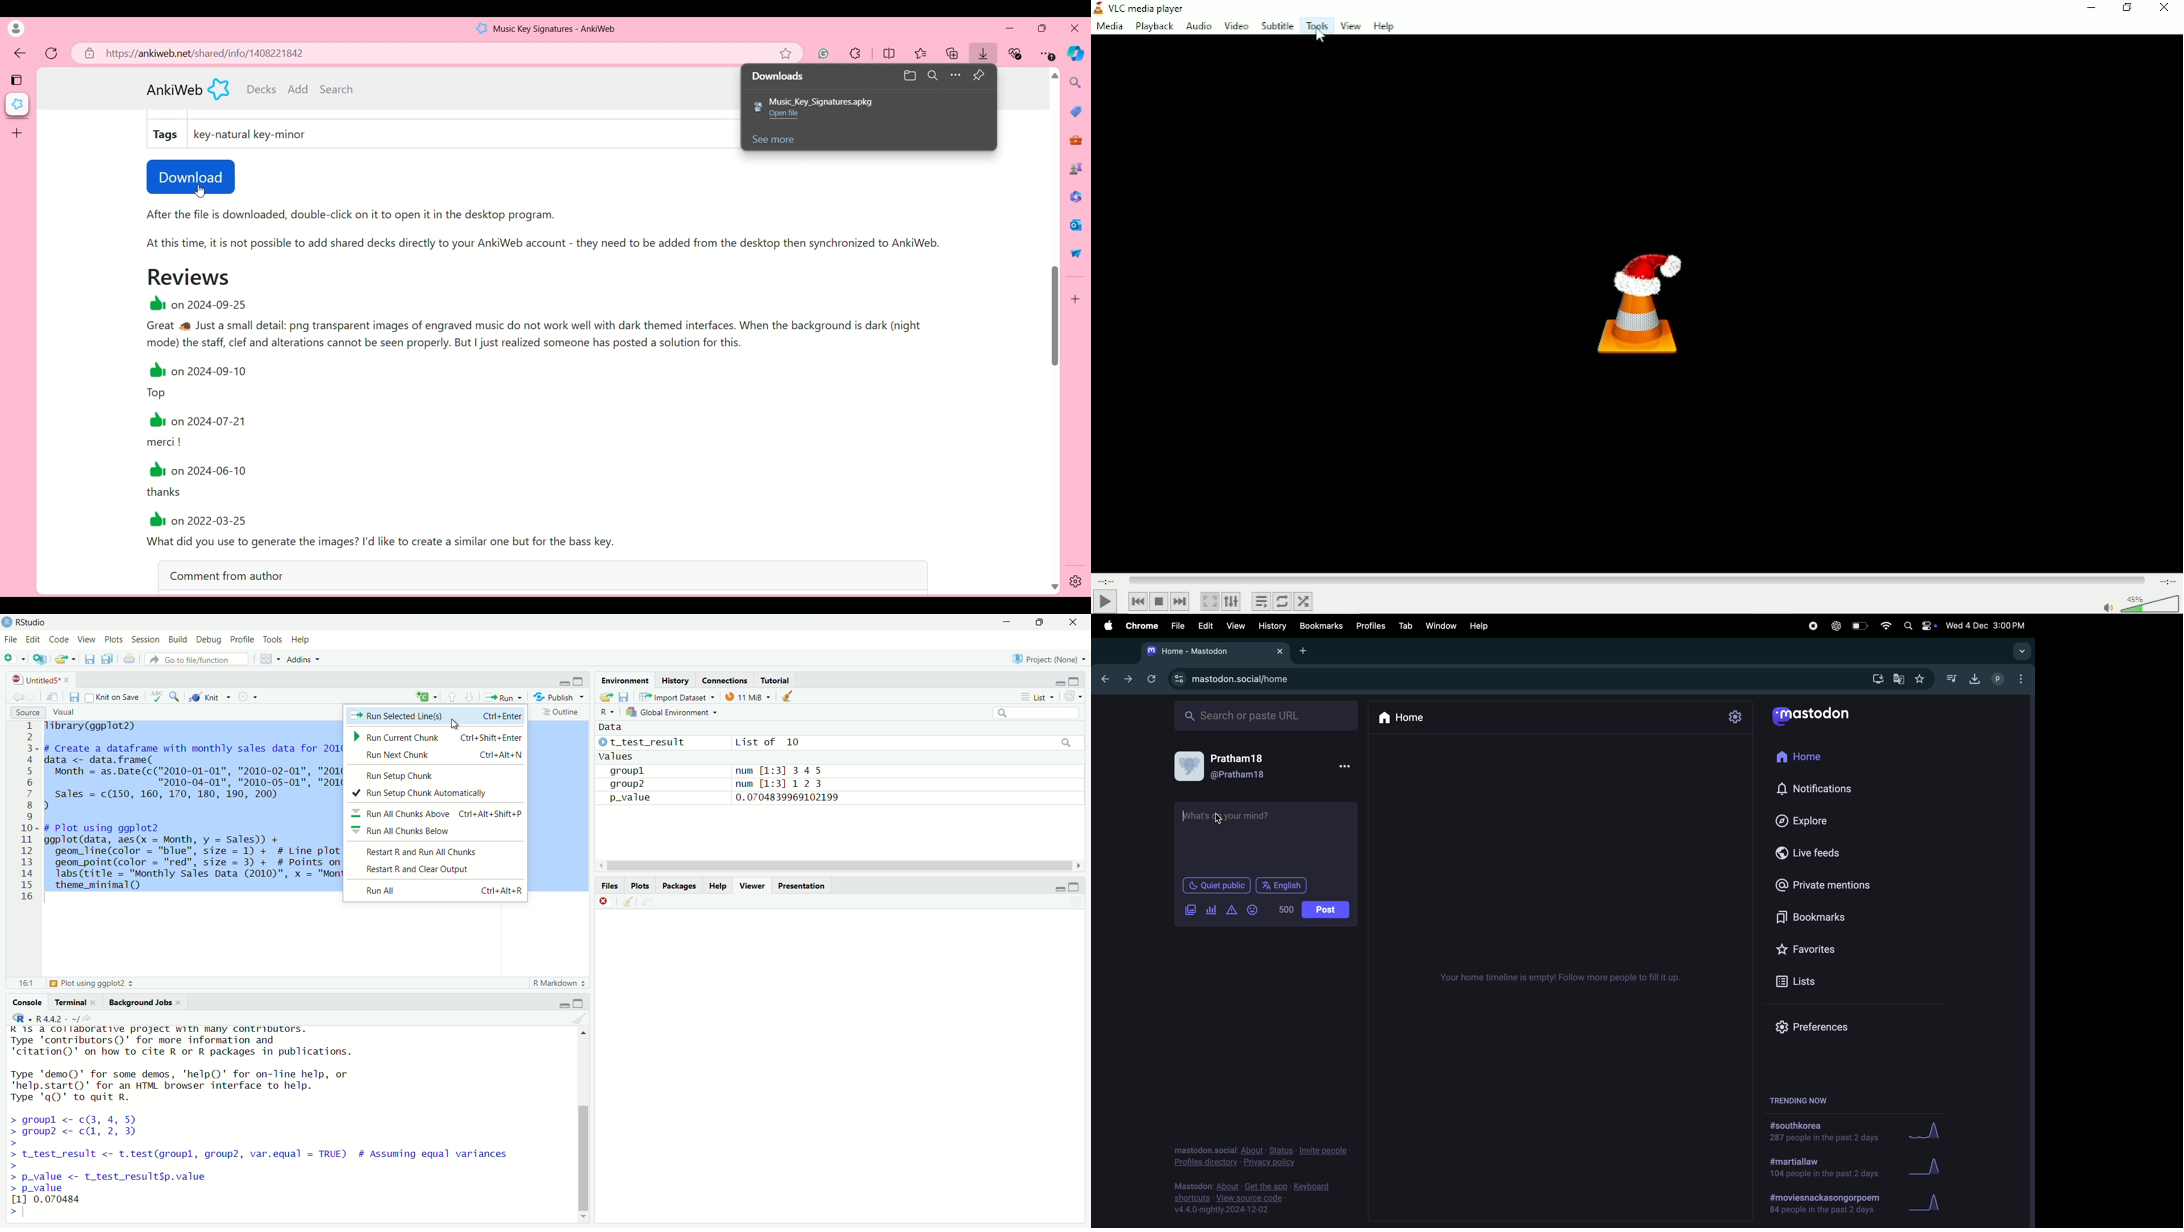 This screenshot has width=2184, height=1232. Describe the element at coordinates (1819, 715) in the screenshot. I see `Mastodon` at that location.